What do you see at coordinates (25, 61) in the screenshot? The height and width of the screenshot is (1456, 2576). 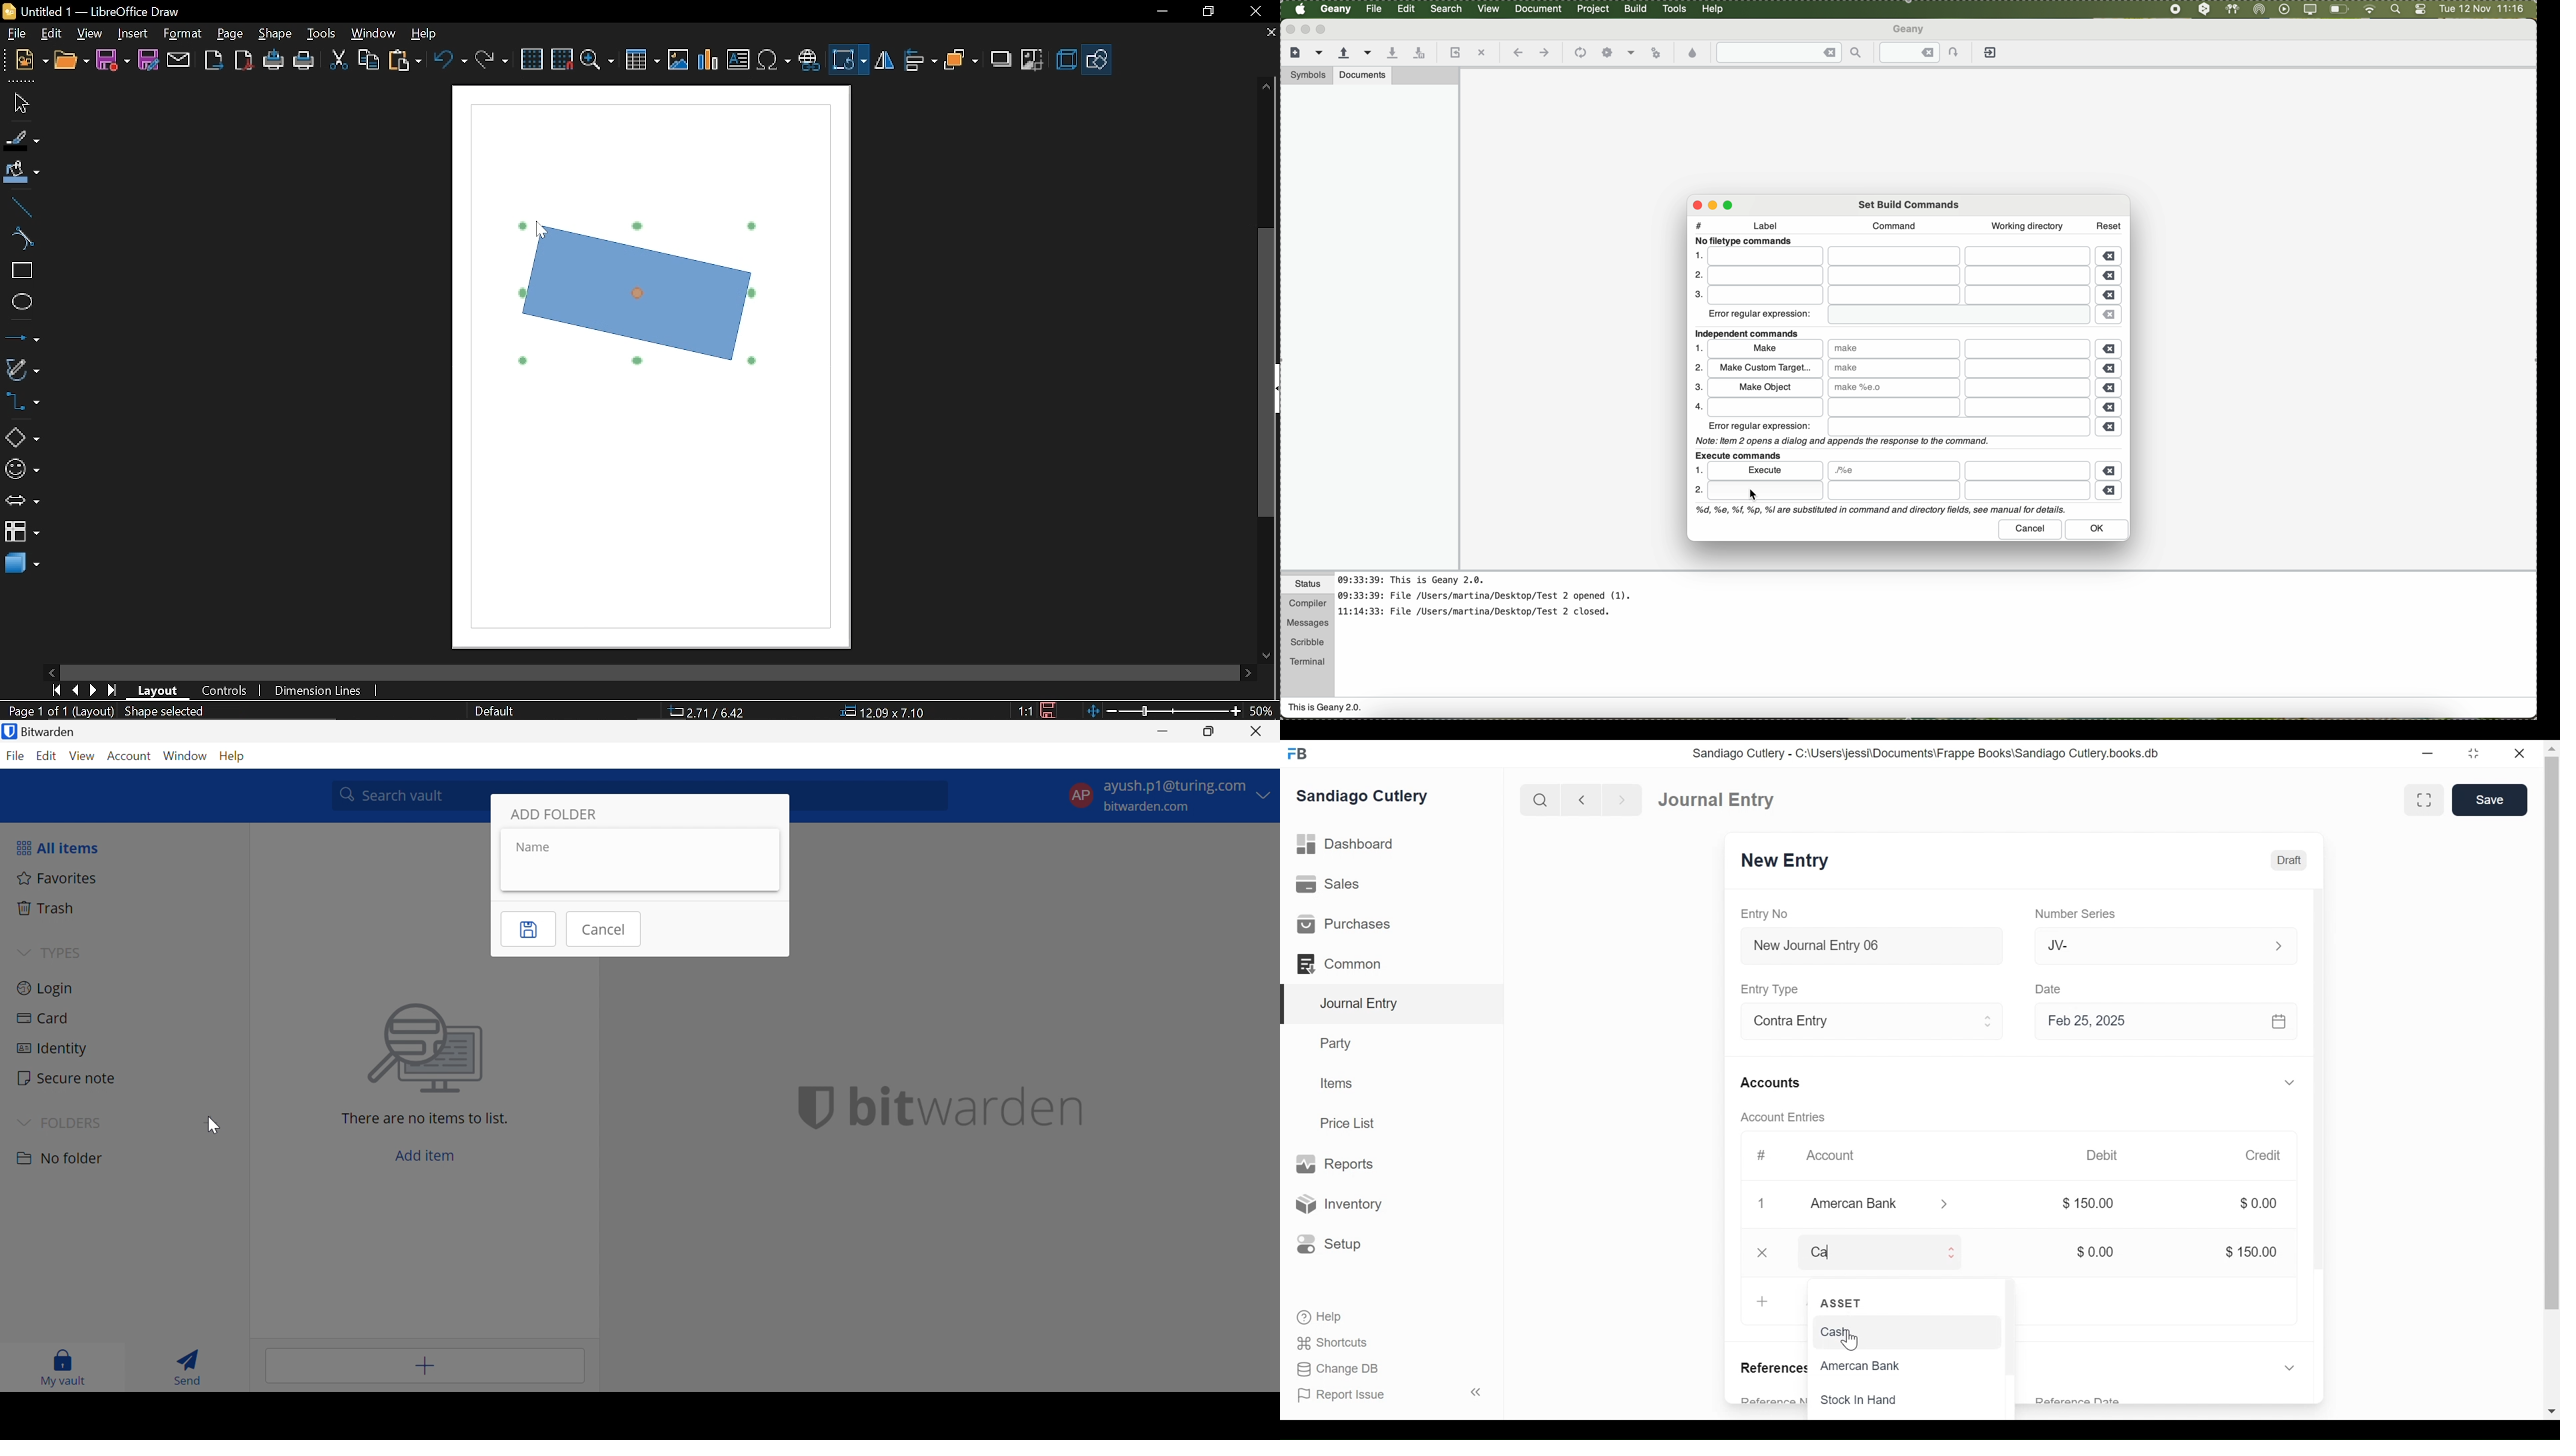 I see `New` at bounding box center [25, 61].